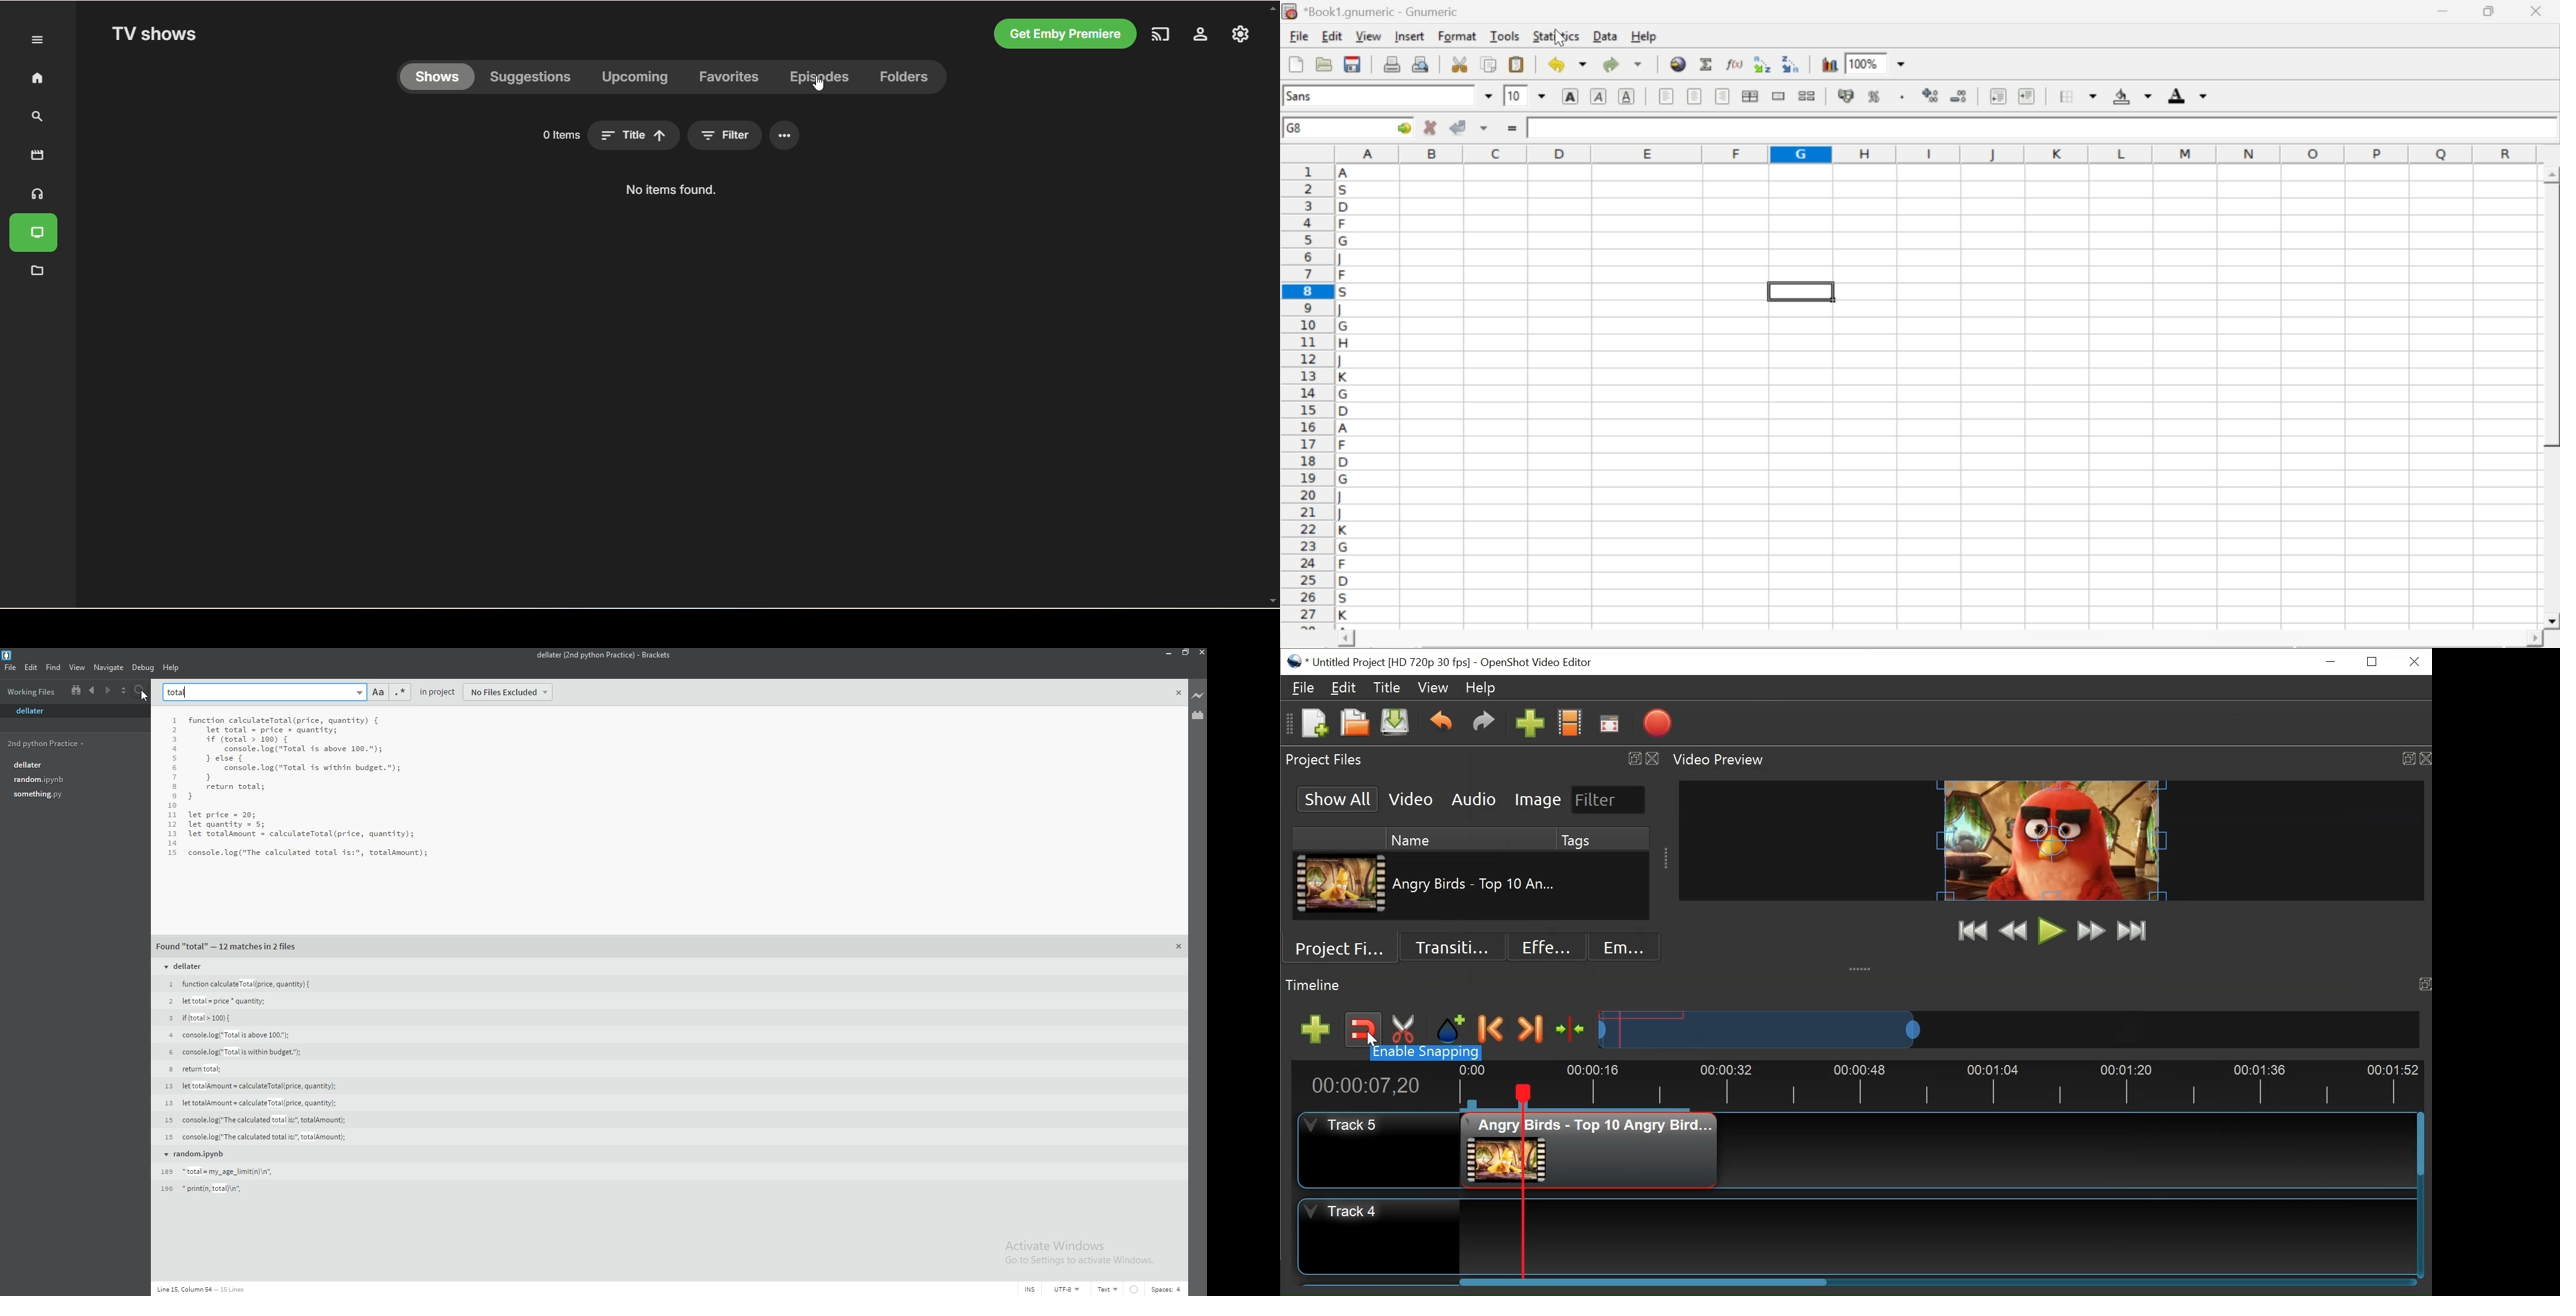  What do you see at coordinates (1792, 62) in the screenshot?
I see `Sort the selected region in descending order based on the first column selected` at bounding box center [1792, 62].